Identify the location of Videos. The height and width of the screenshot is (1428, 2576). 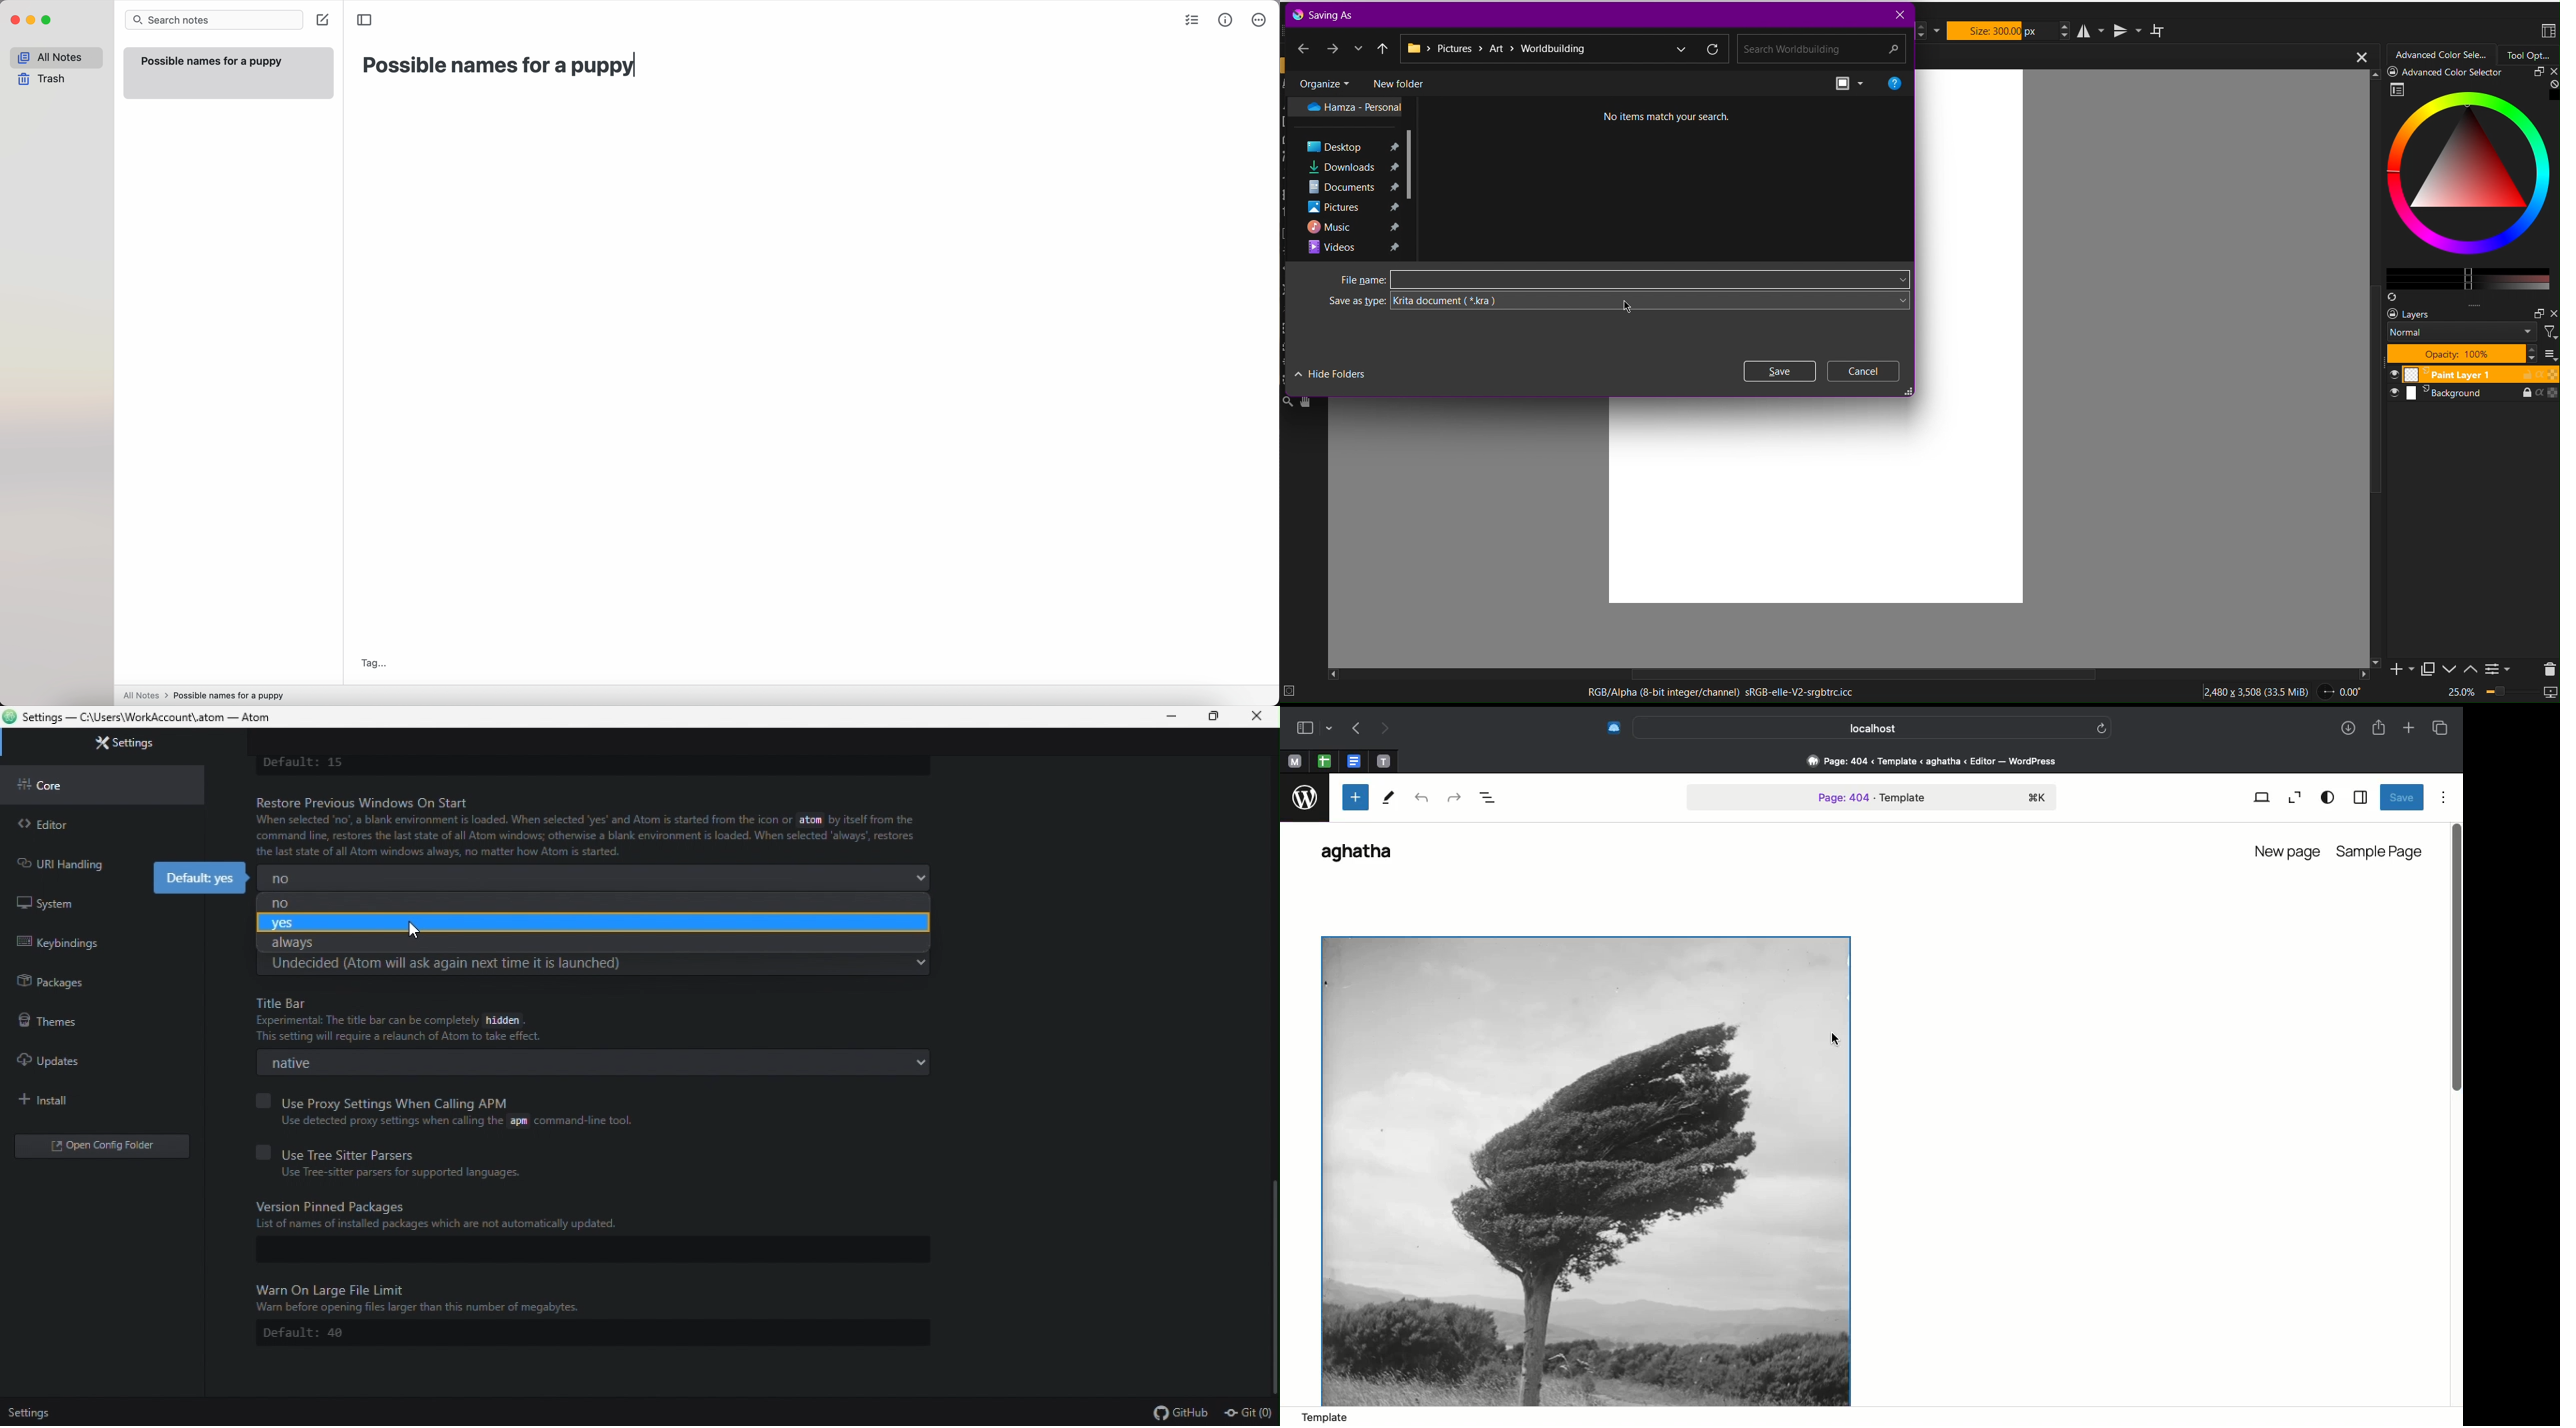
(1331, 247).